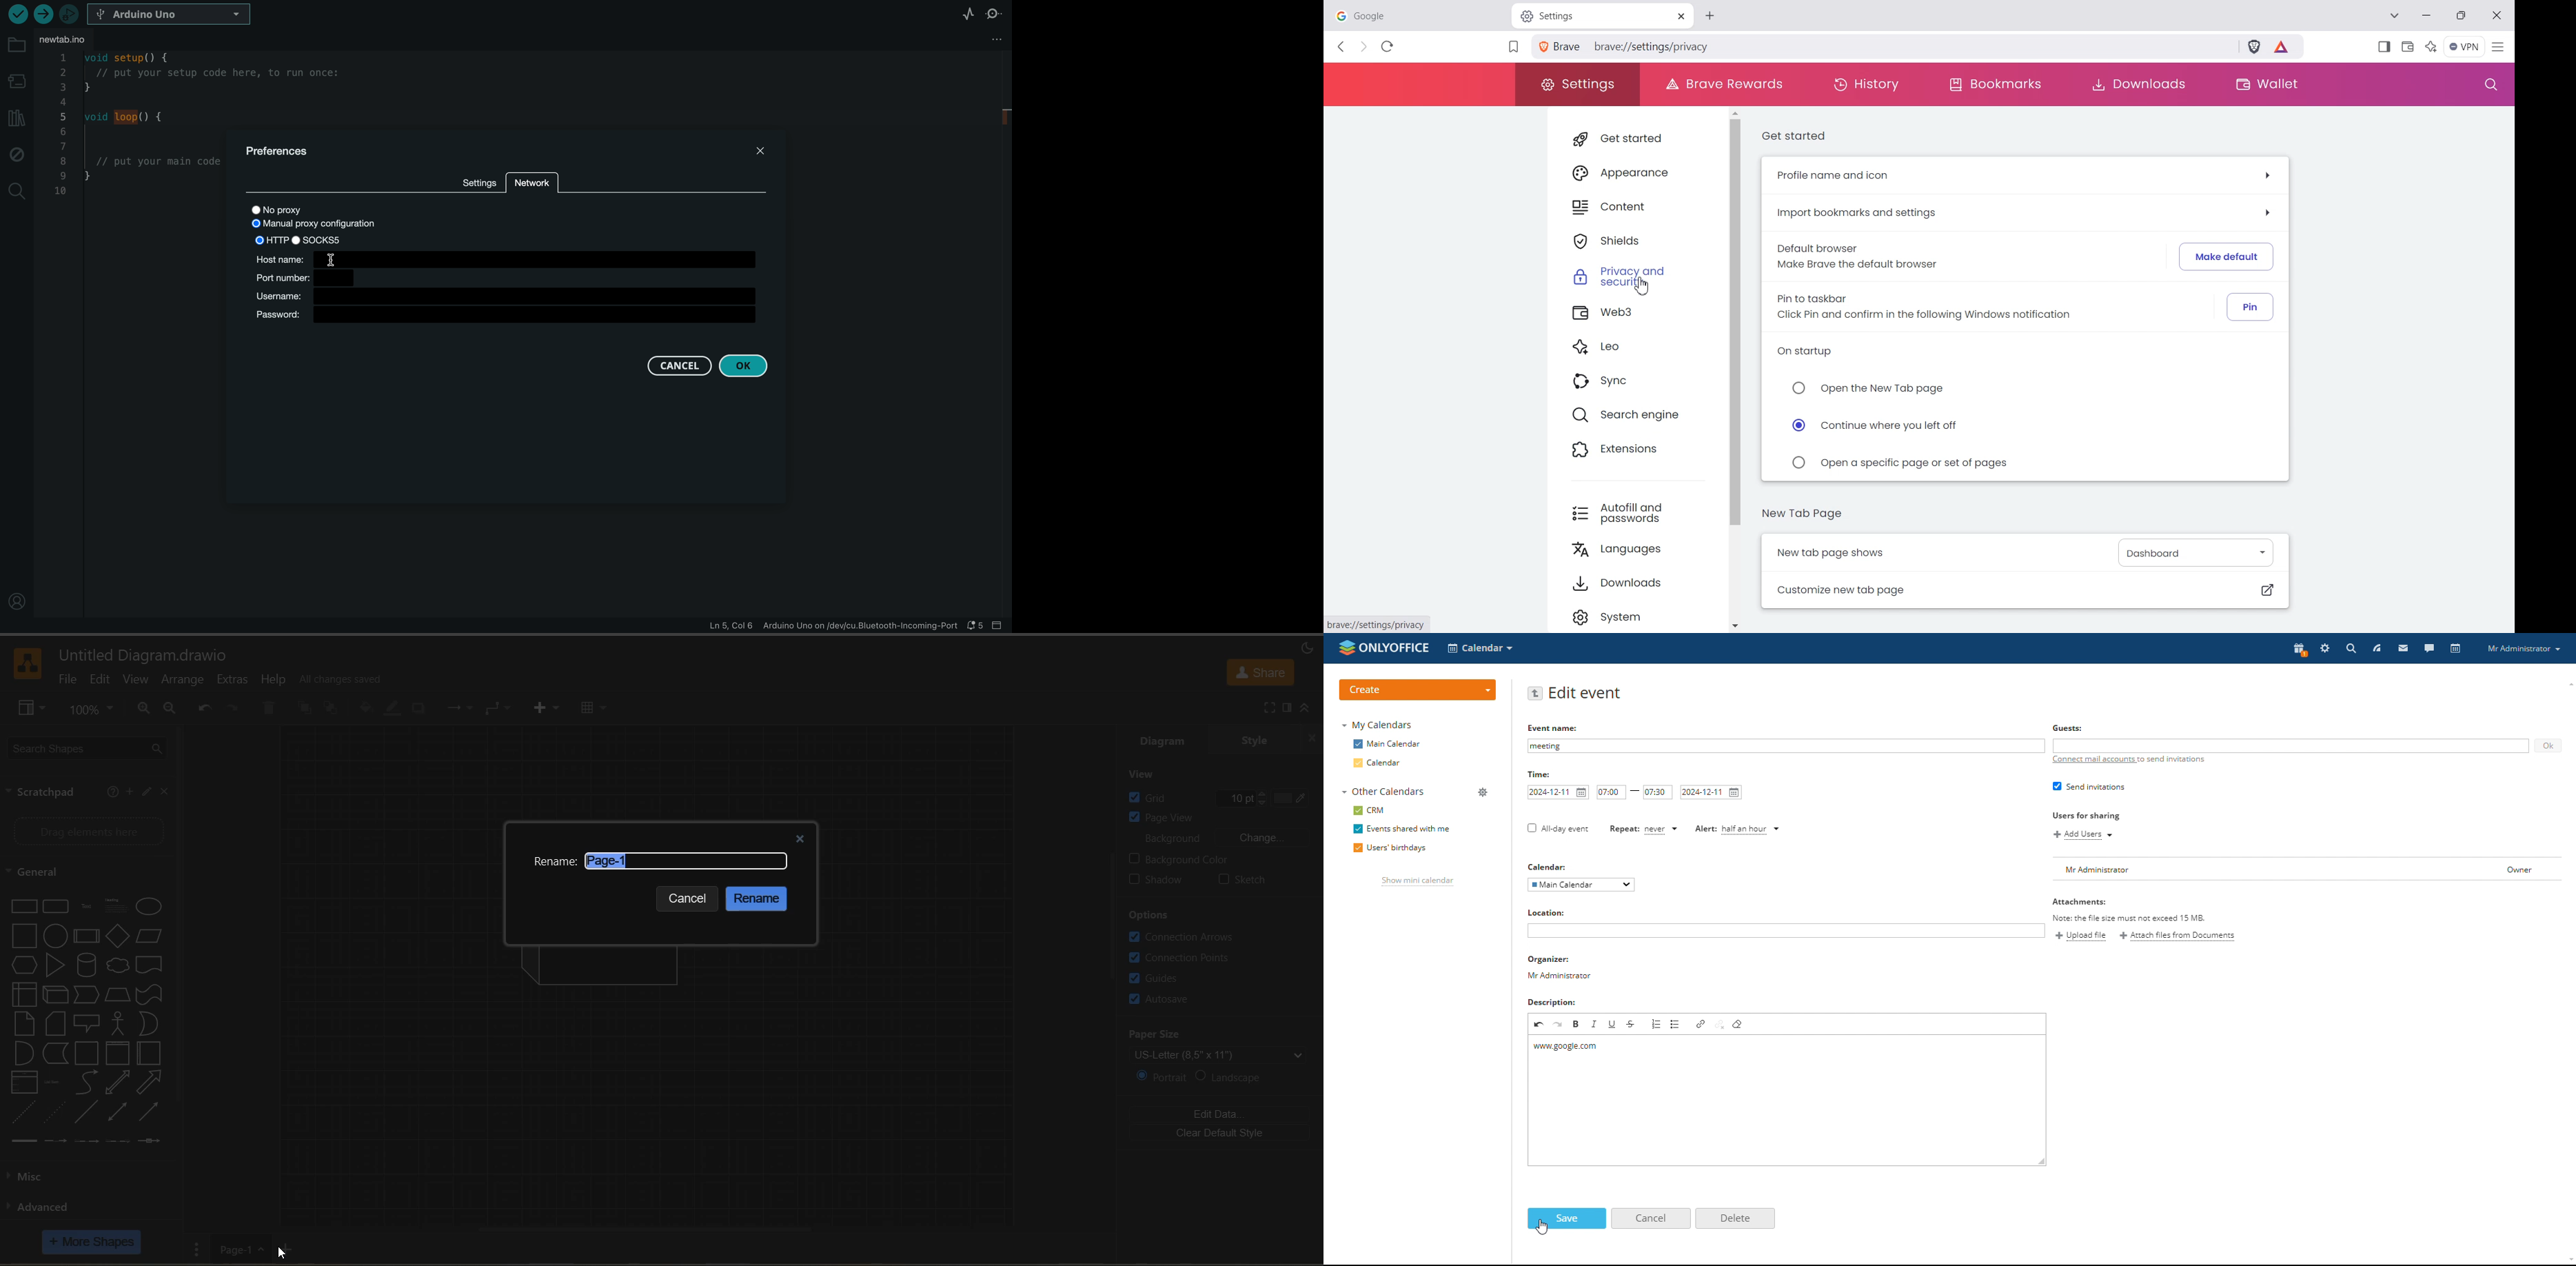 The width and height of the screenshot is (2576, 1288). I want to click on View site information, so click(1562, 47).